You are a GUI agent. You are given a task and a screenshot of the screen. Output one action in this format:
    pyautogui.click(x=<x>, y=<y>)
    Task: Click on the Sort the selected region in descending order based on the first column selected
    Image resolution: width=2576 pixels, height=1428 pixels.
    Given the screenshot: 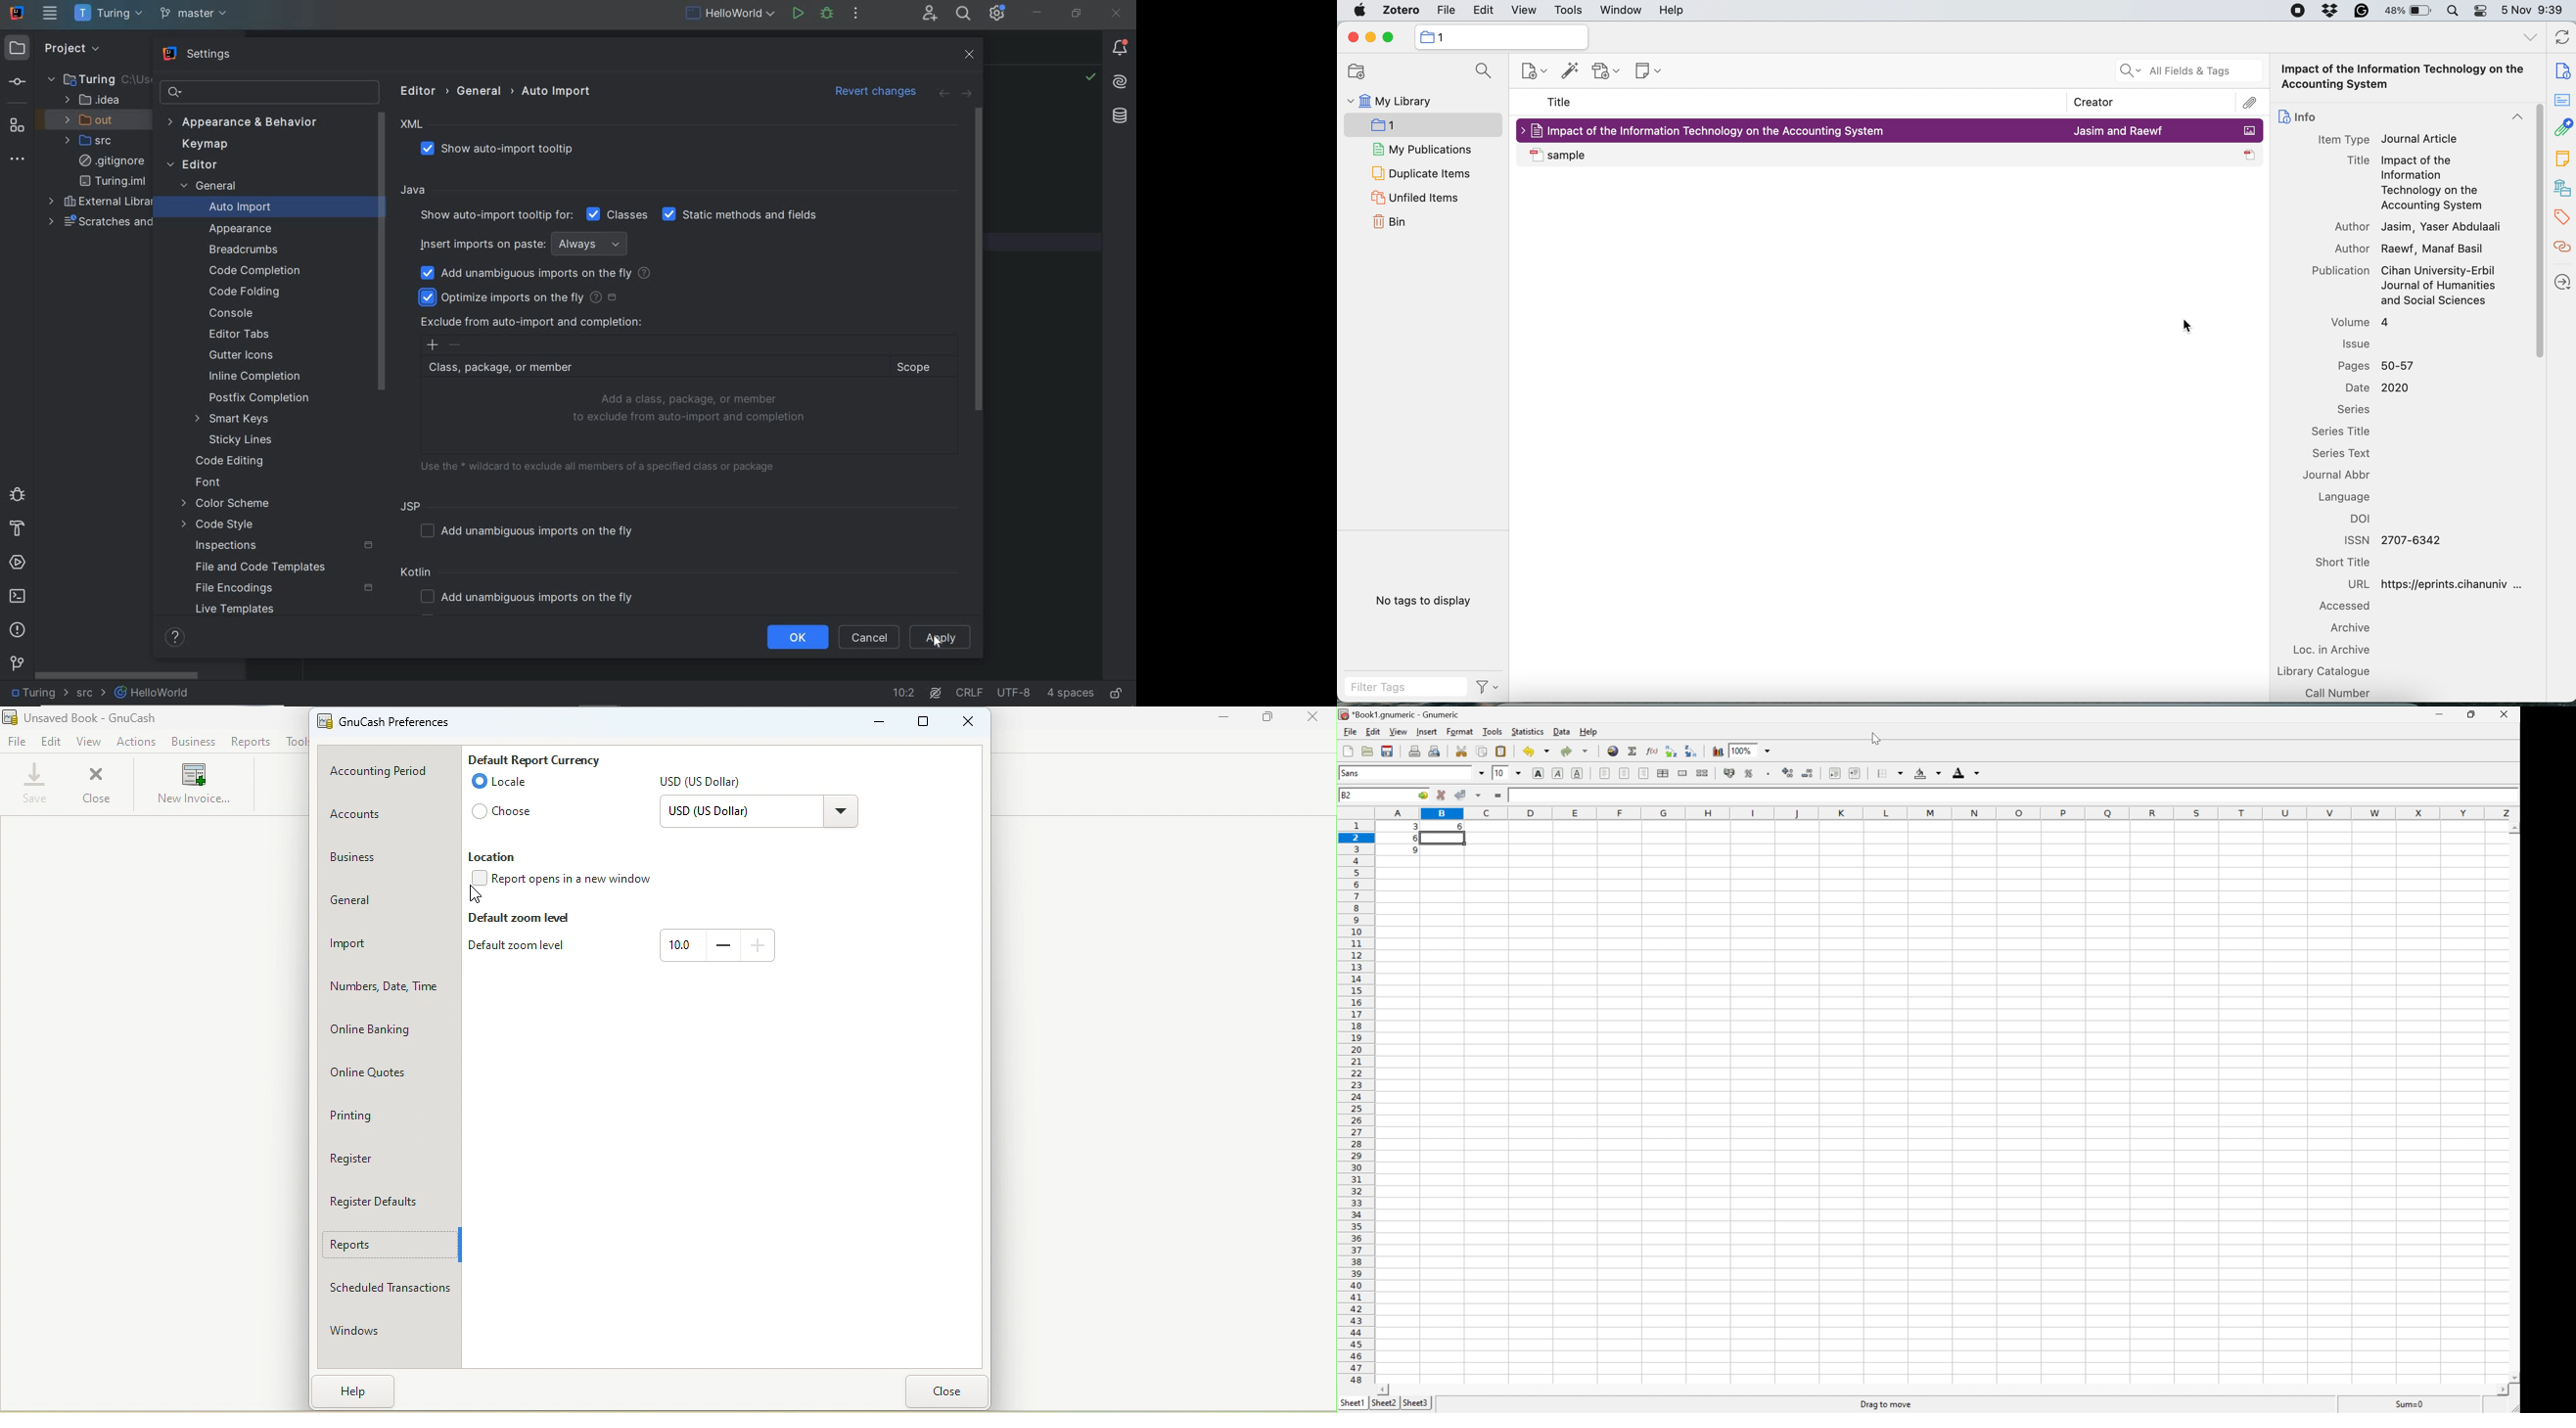 What is the action you would take?
    pyautogui.click(x=1670, y=750)
    